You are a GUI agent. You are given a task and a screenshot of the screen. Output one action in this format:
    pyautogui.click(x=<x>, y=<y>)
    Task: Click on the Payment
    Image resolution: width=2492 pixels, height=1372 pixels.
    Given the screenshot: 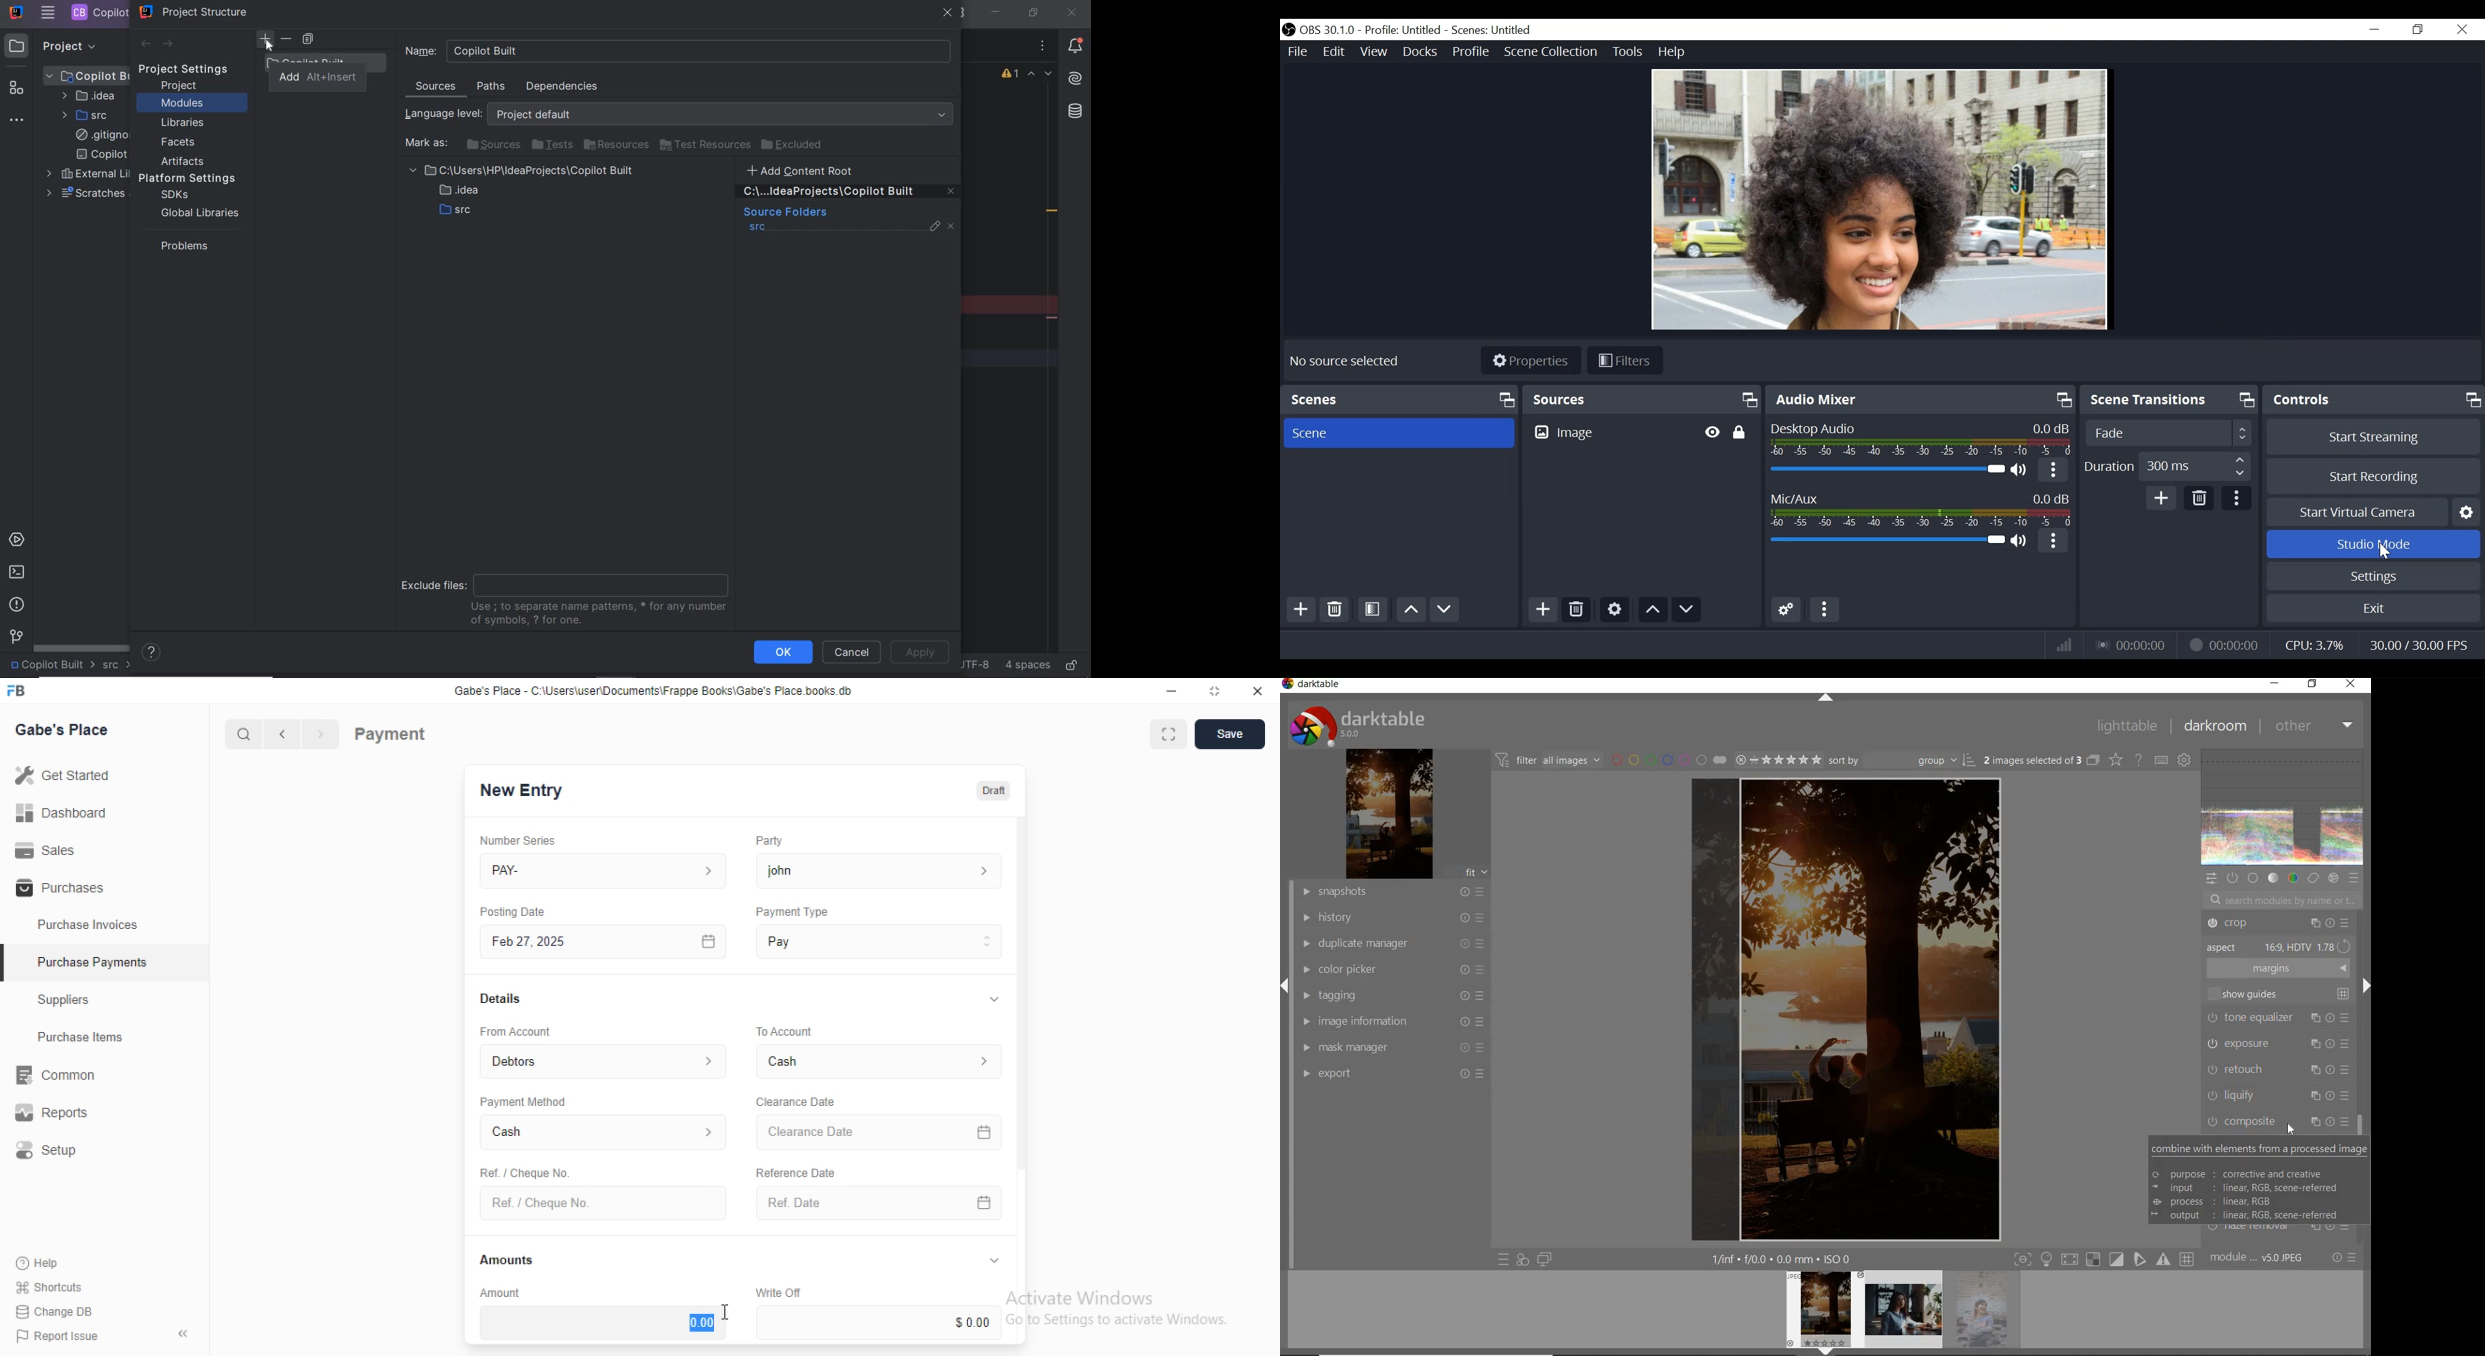 What is the action you would take?
    pyautogui.click(x=391, y=733)
    